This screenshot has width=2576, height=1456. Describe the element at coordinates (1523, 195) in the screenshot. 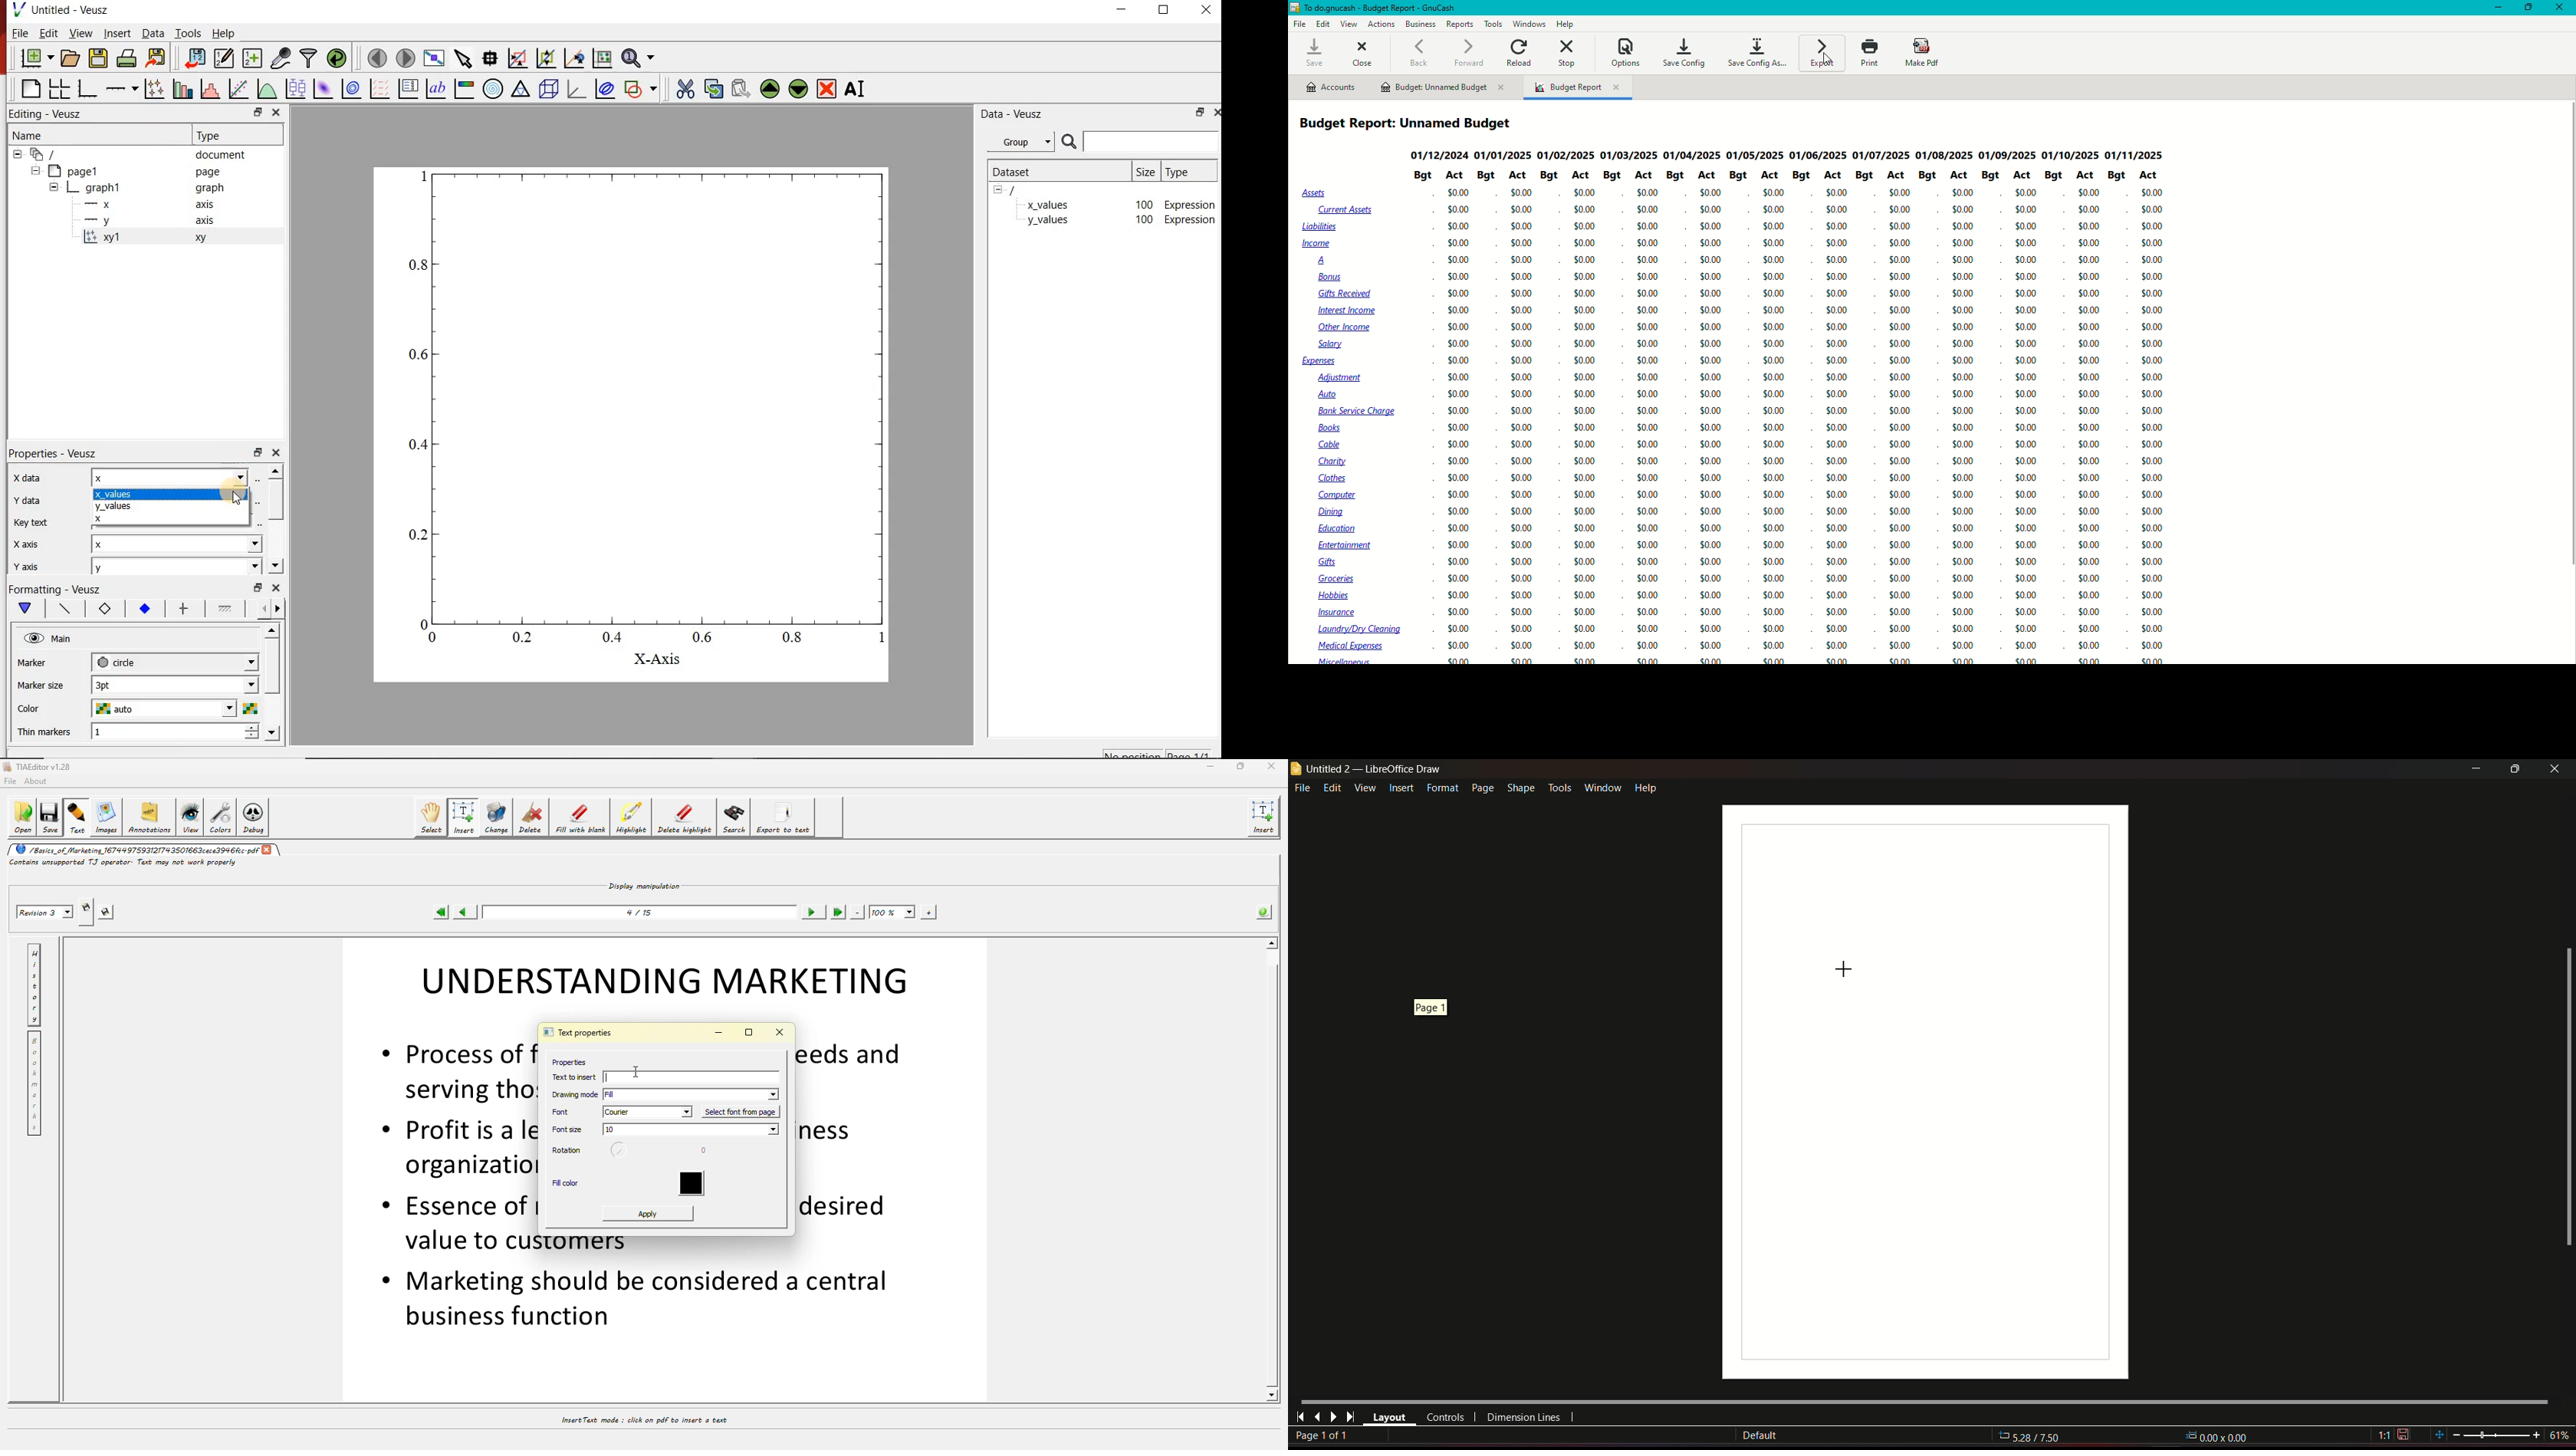

I see `0.00` at that location.